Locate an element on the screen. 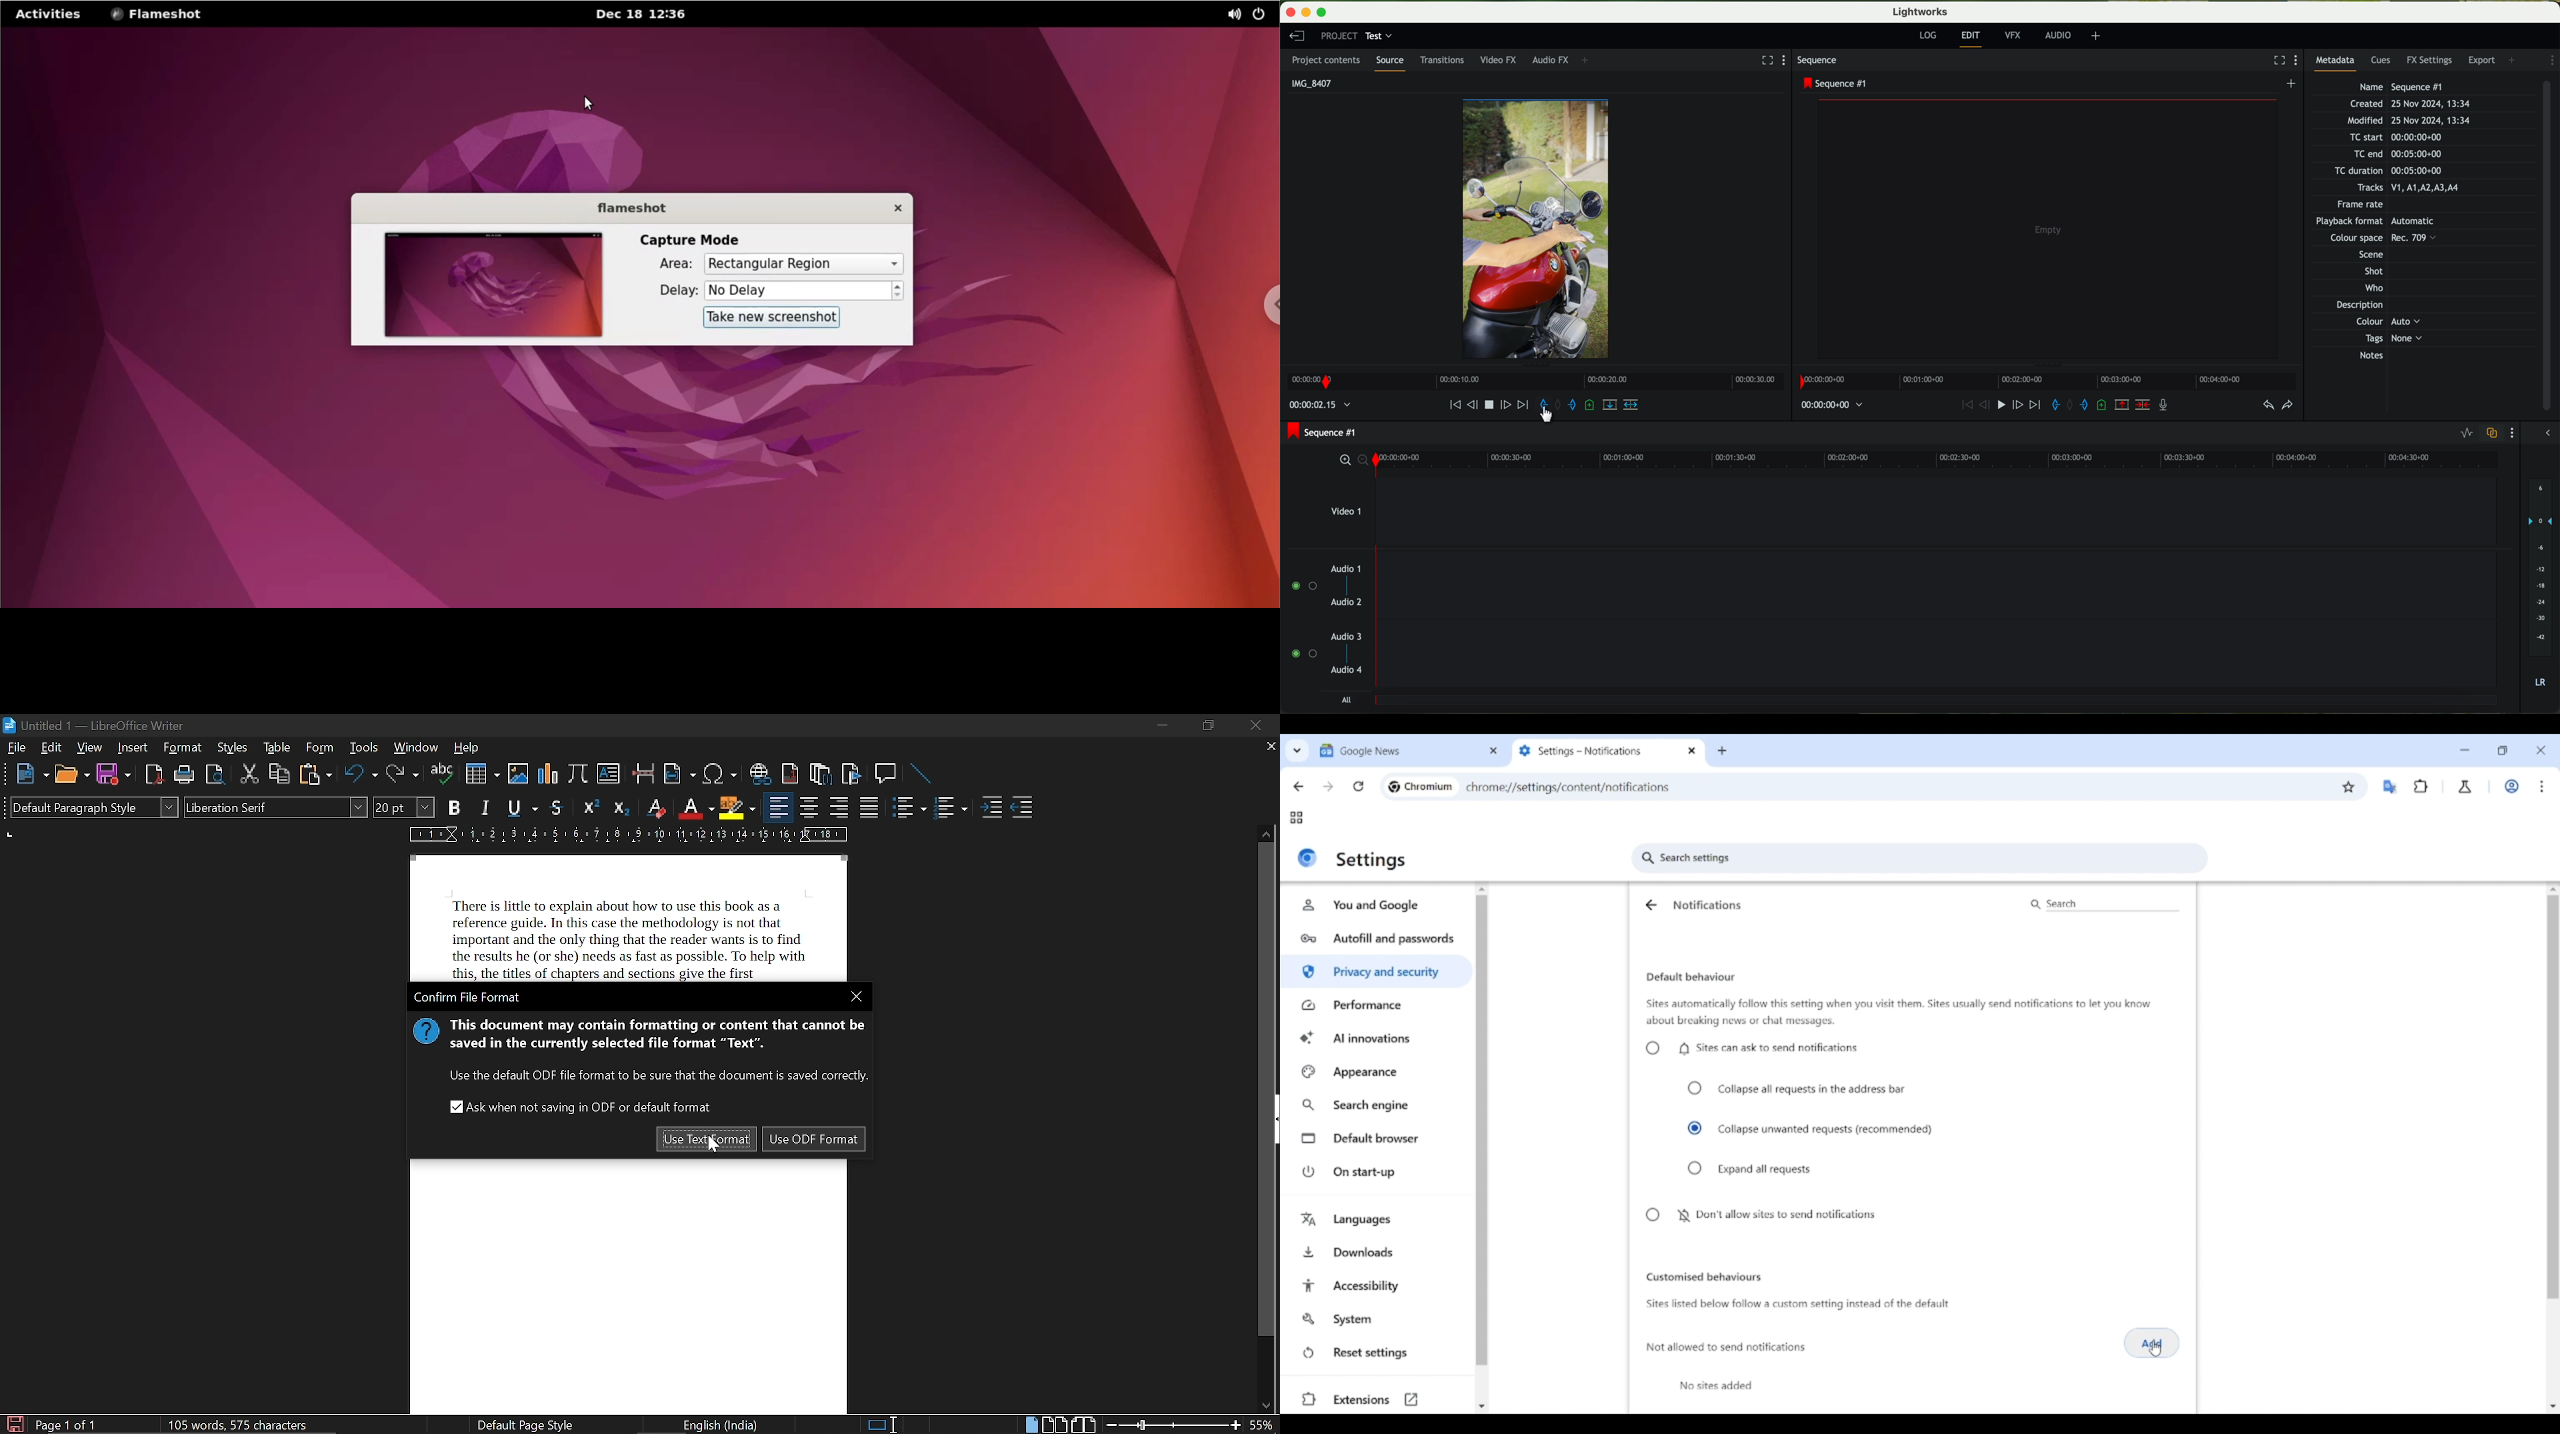 Image resolution: width=2576 pixels, height=1456 pixels. word and character is located at coordinates (242, 1424).